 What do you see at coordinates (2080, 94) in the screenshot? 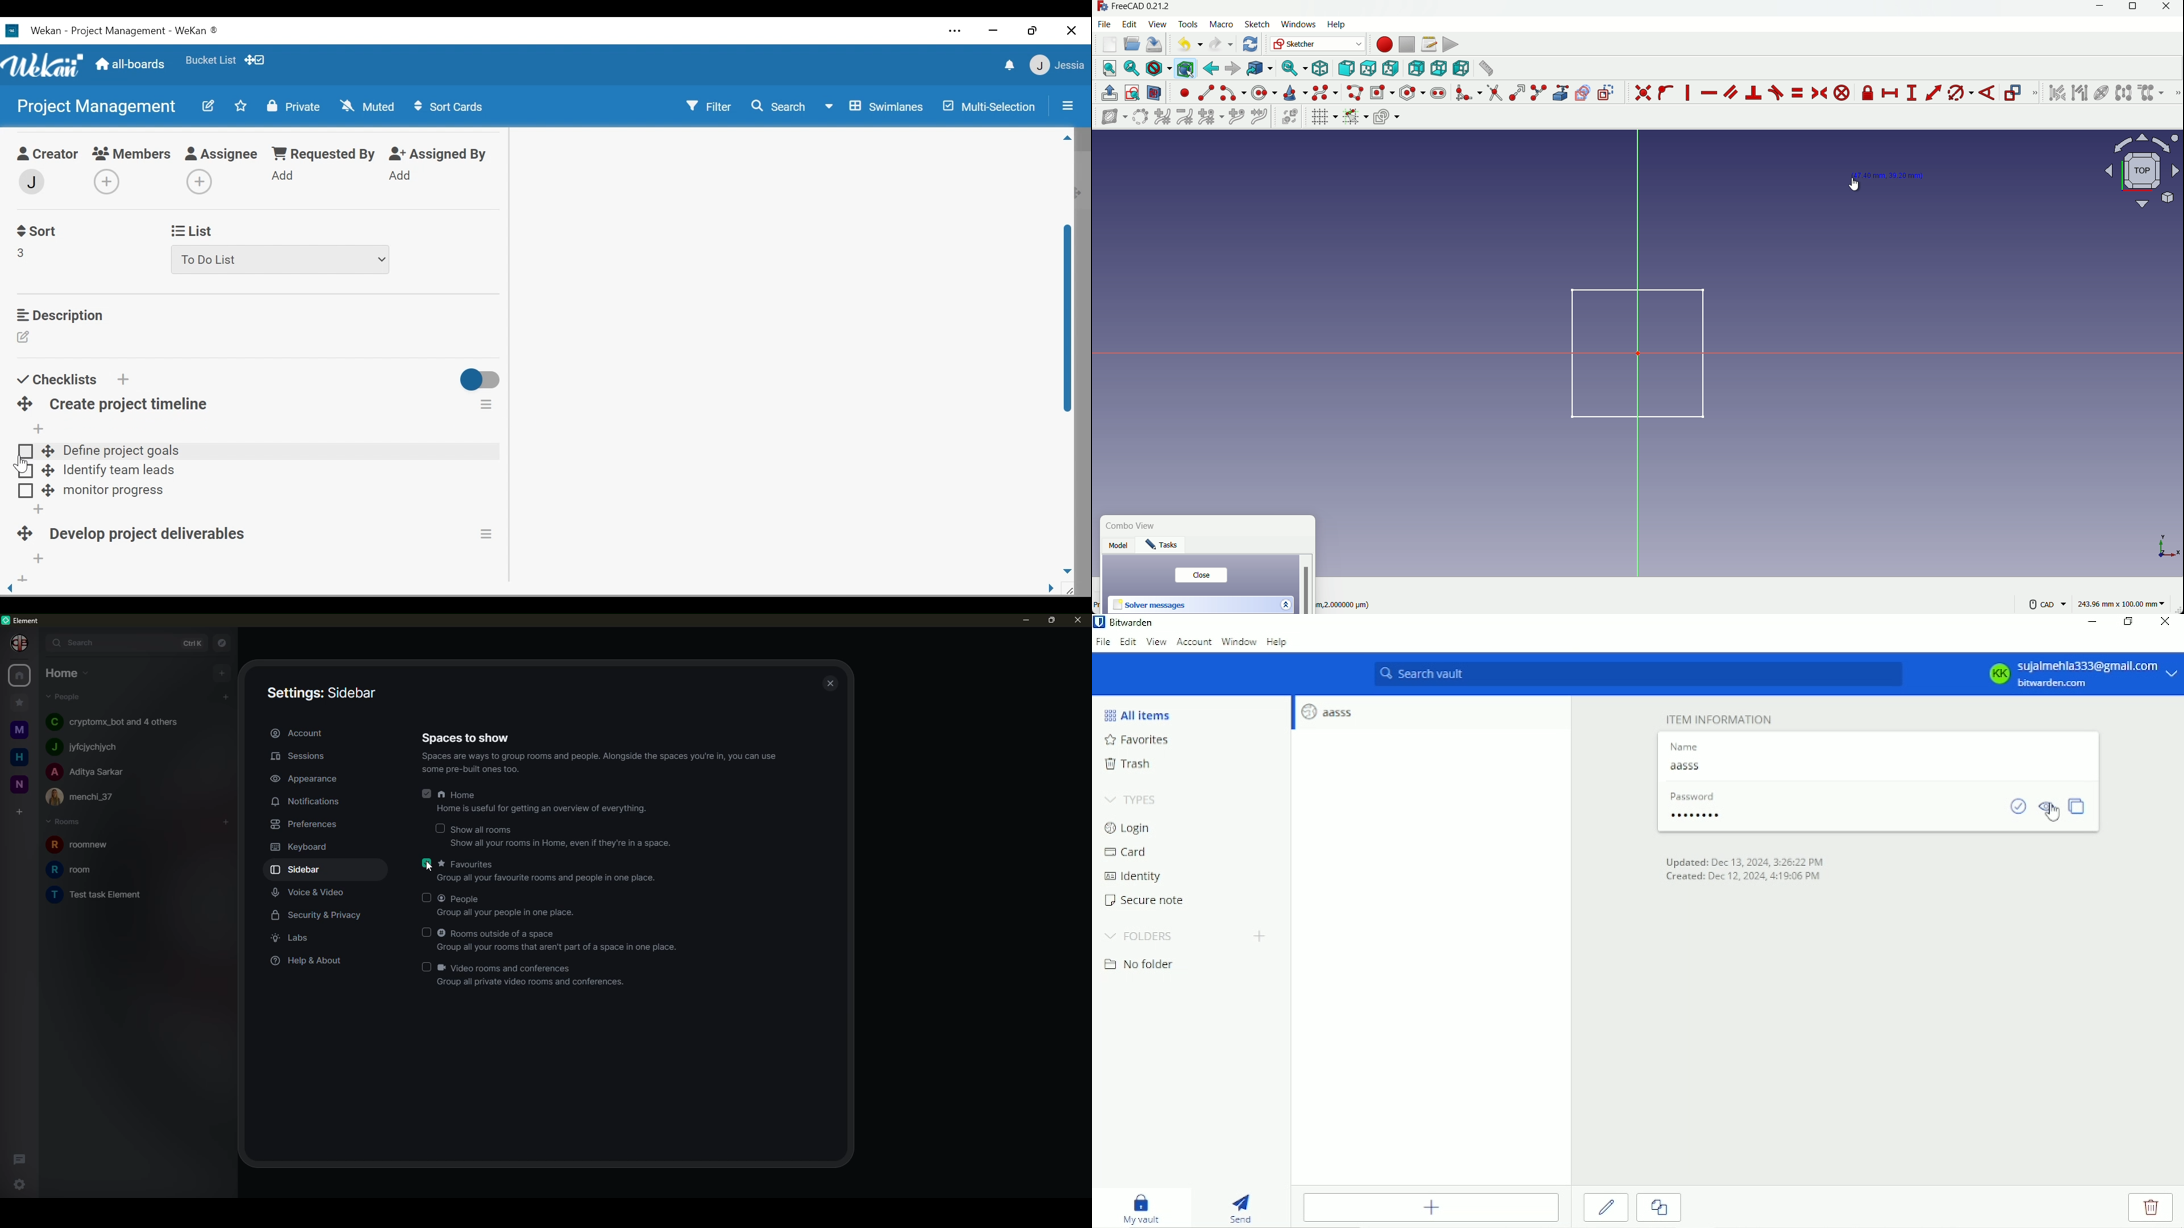
I see `select associated geometry` at bounding box center [2080, 94].